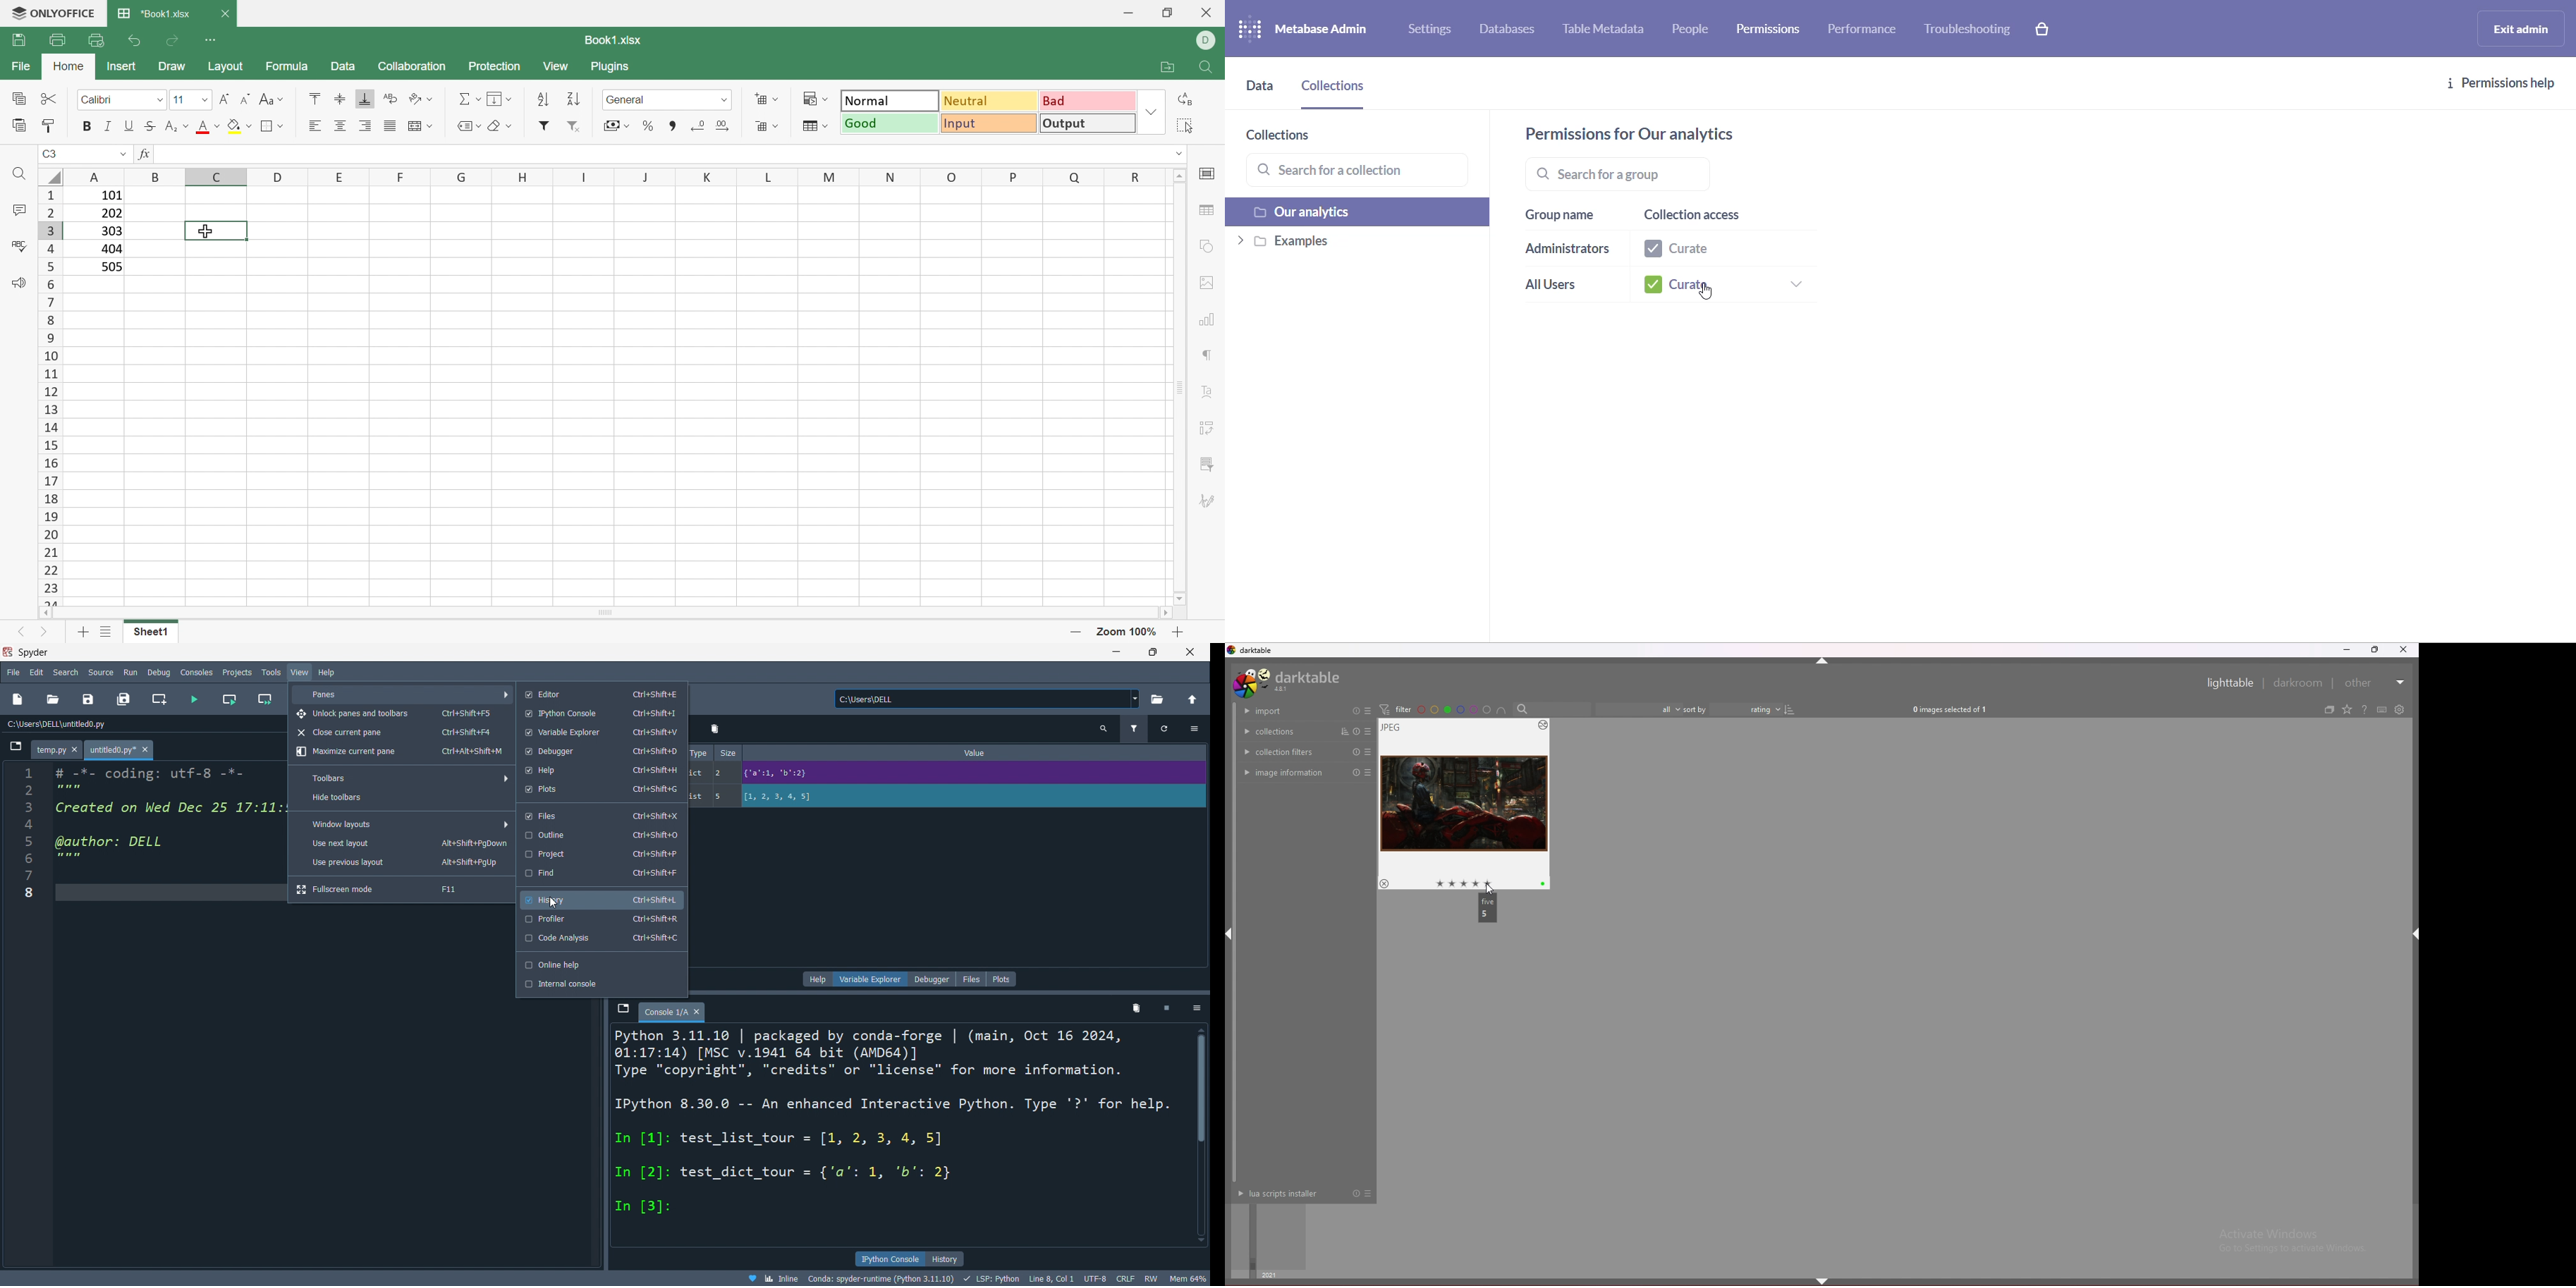 The height and width of the screenshot is (1288, 2576). I want to click on Restore Down, so click(1166, 13).